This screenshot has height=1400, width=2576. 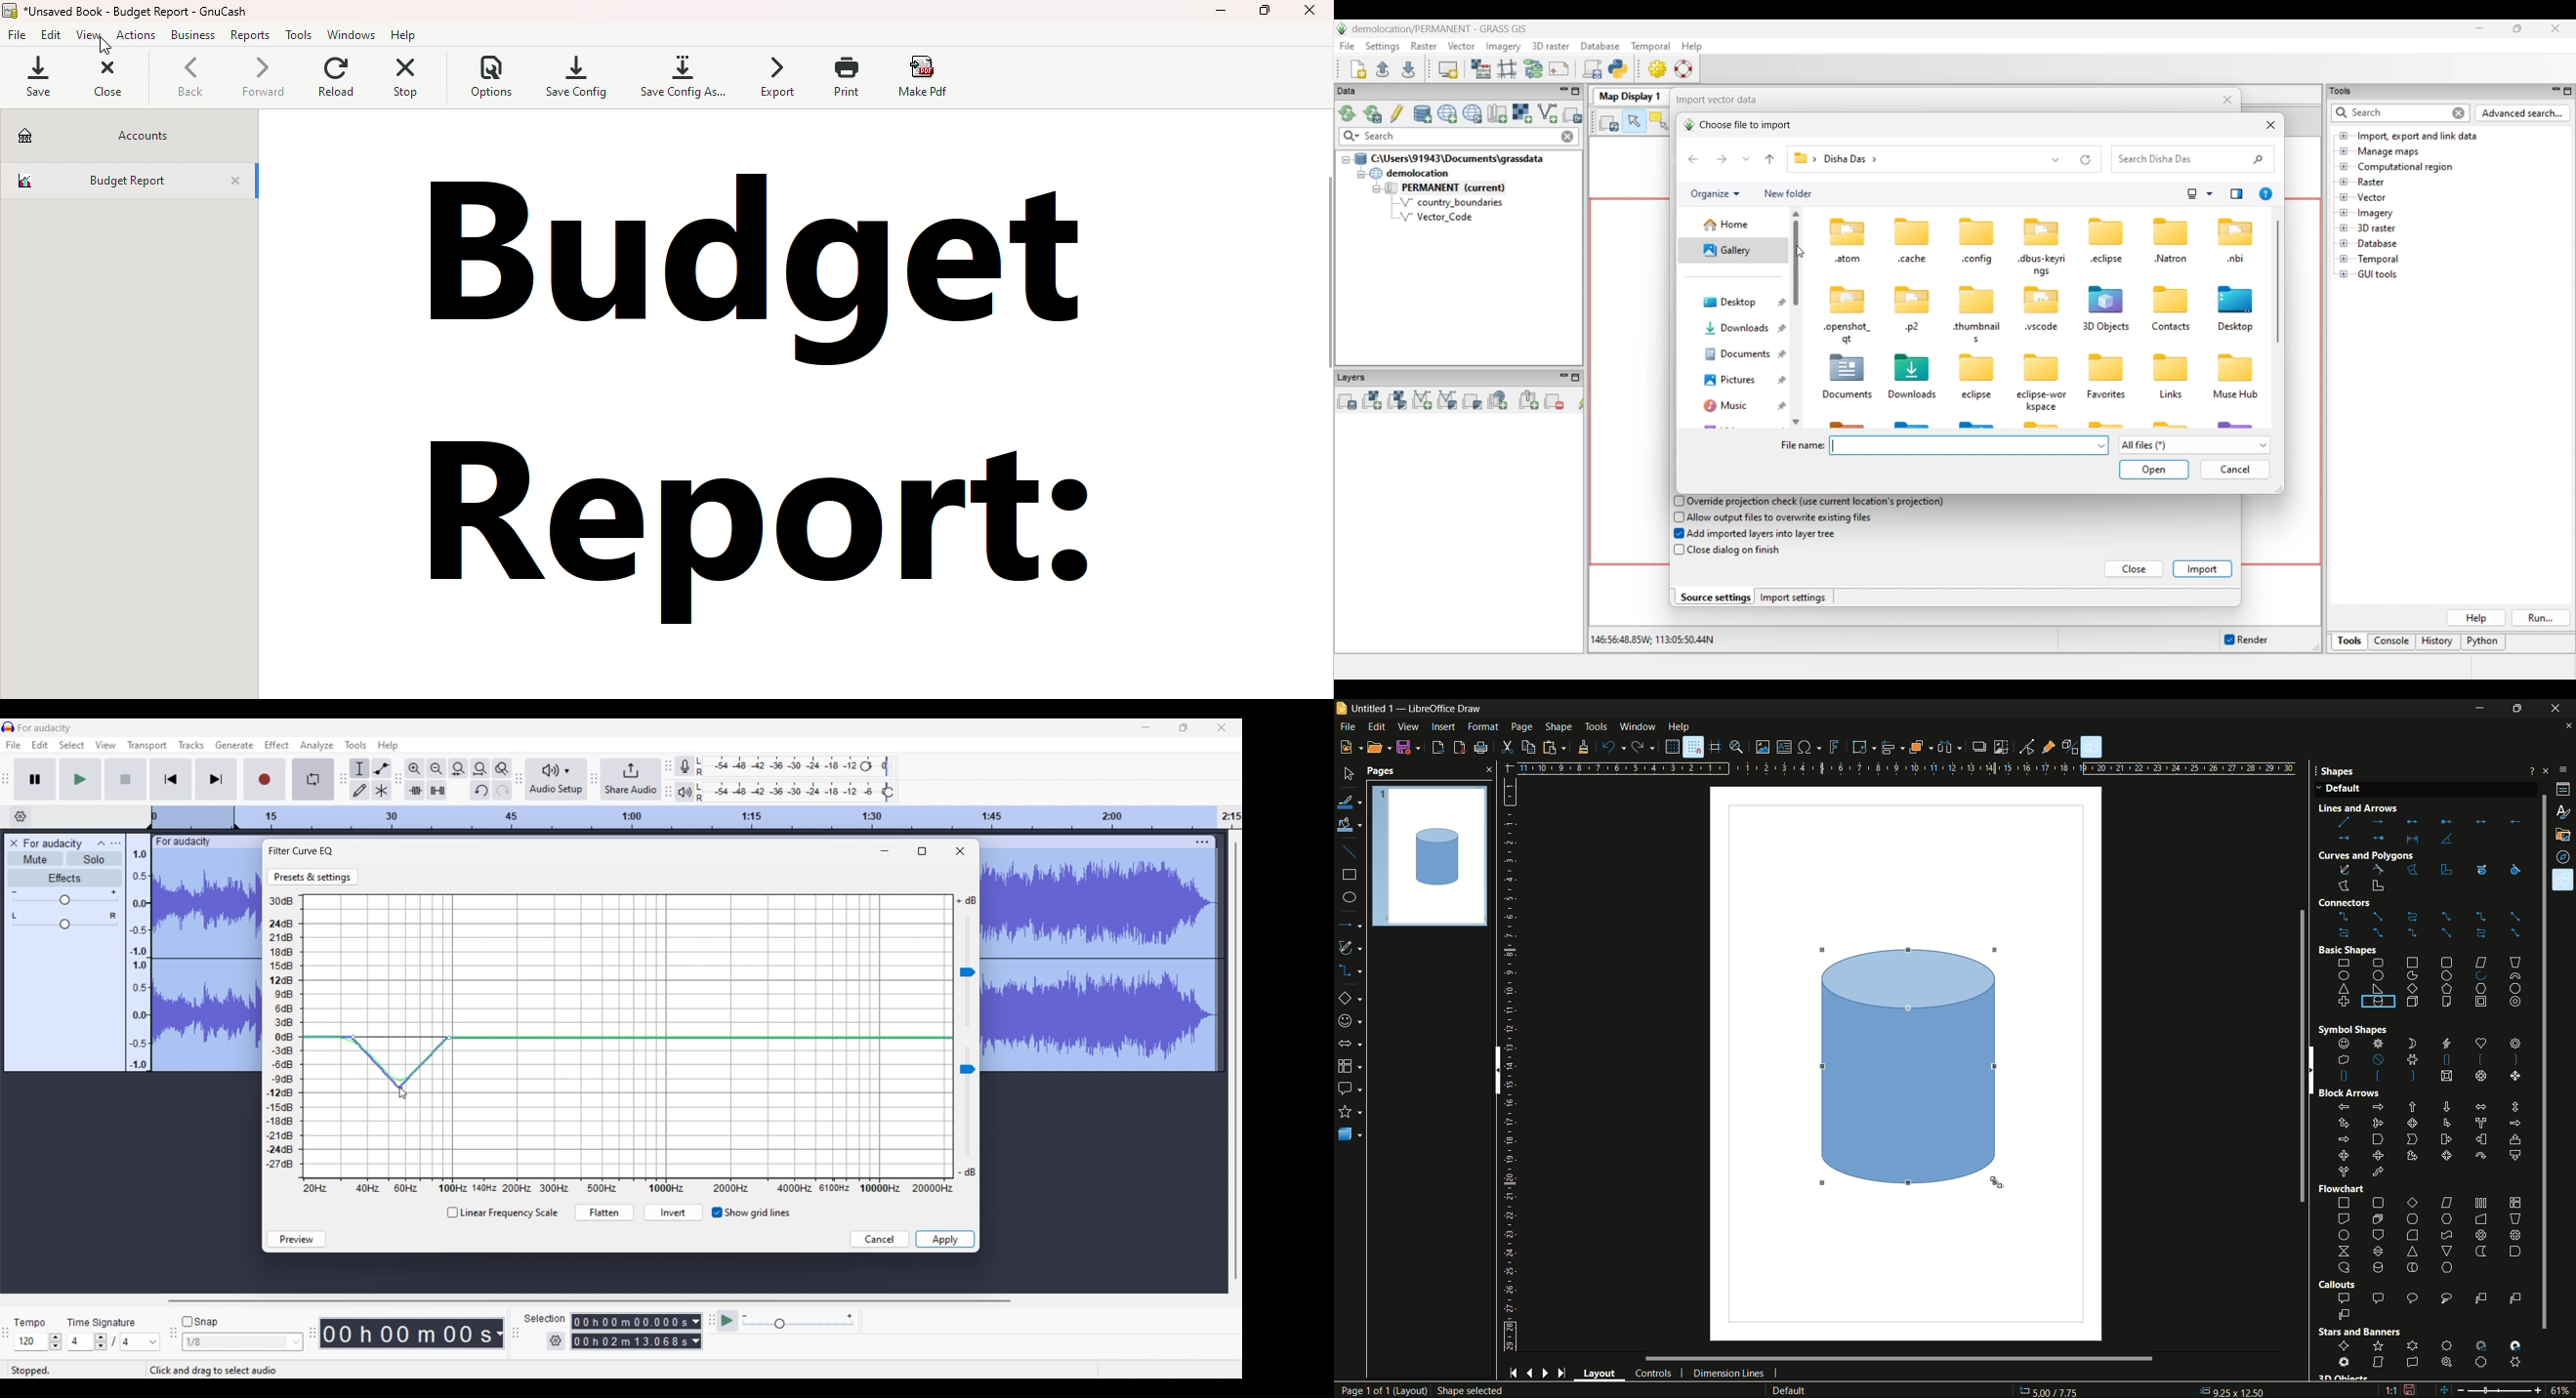 I want to click on X axis representing Hertz, so click(x=629, y=1188).